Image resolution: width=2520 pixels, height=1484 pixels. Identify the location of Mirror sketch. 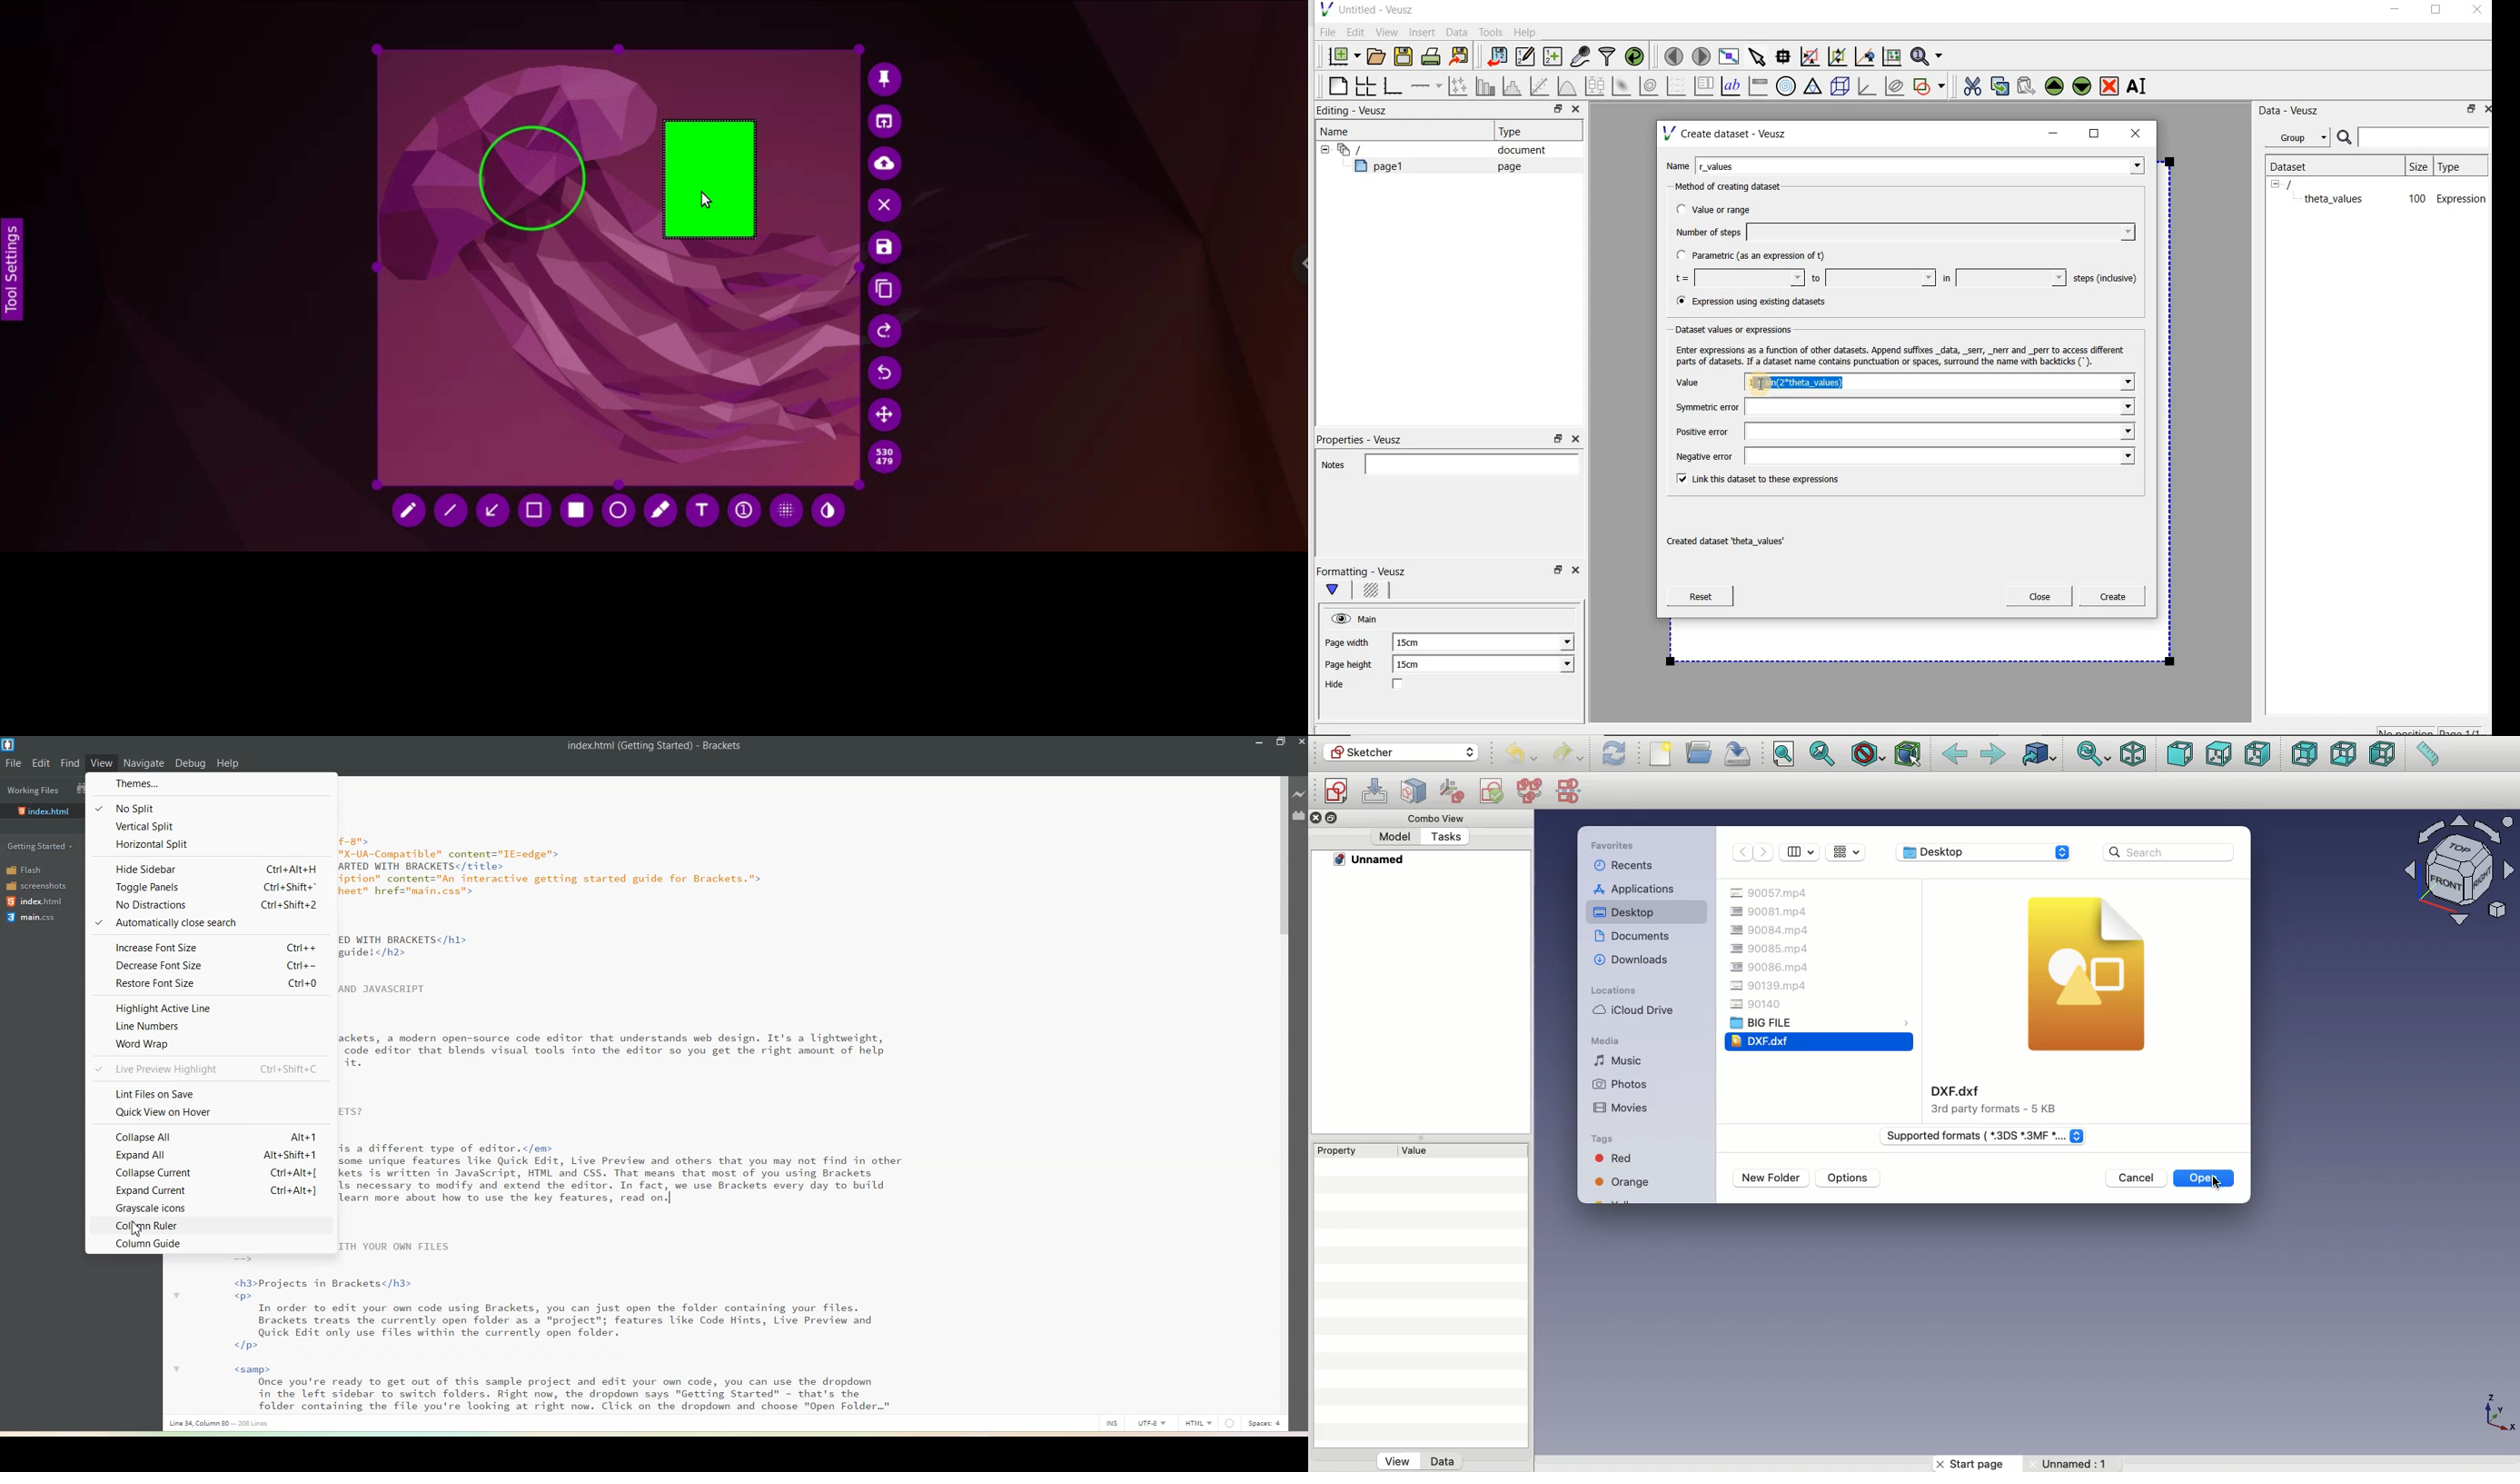
(1571, 792).